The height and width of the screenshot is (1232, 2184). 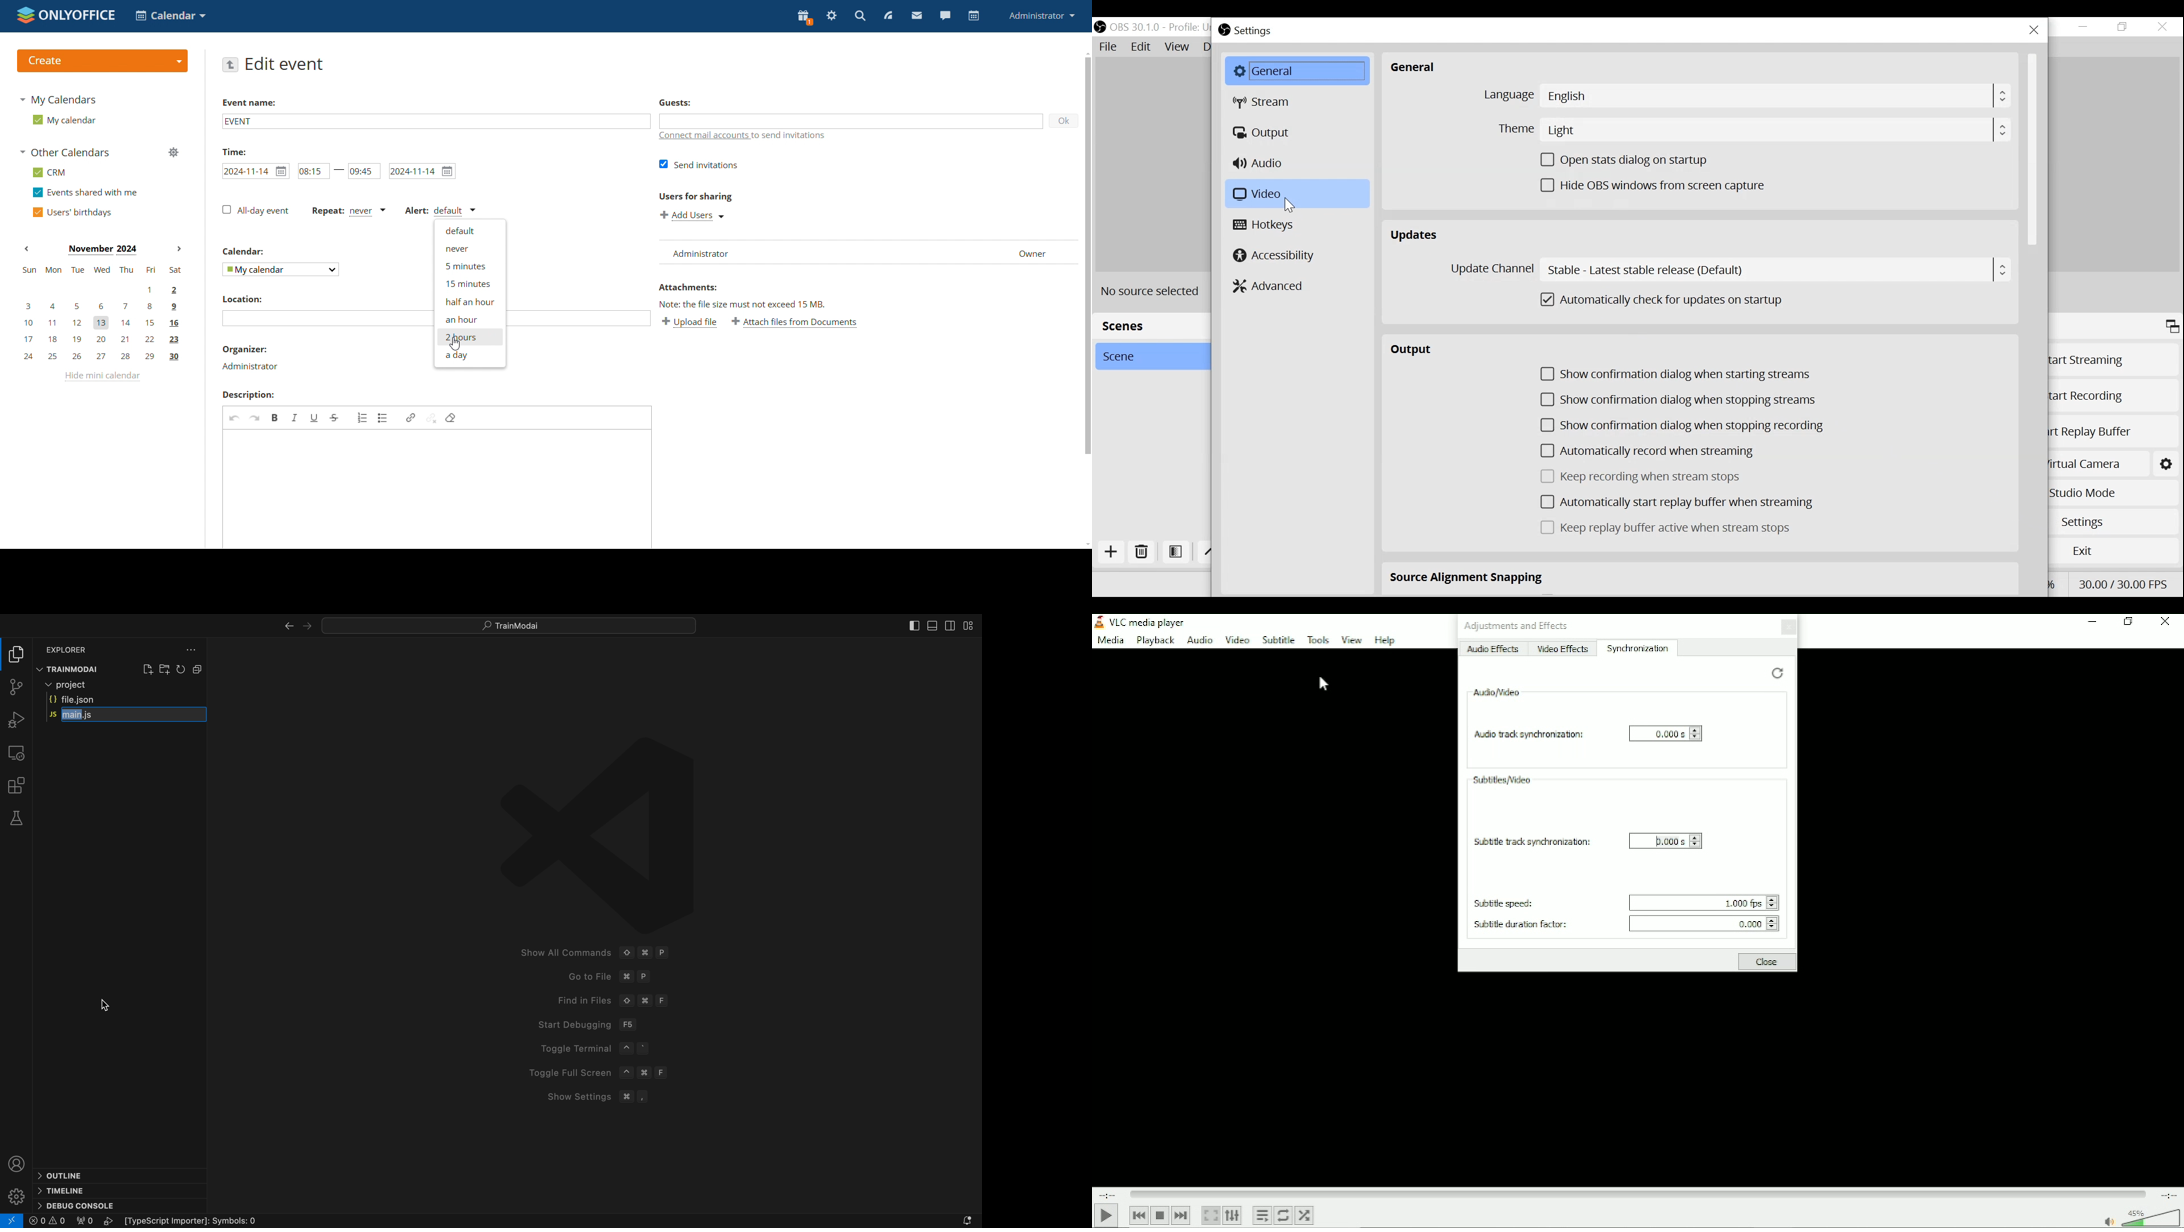 What do you see at coordinates (363, 417) in the screenshot?
I see `insert/remove numbered list` at bounding box center [363, 417].